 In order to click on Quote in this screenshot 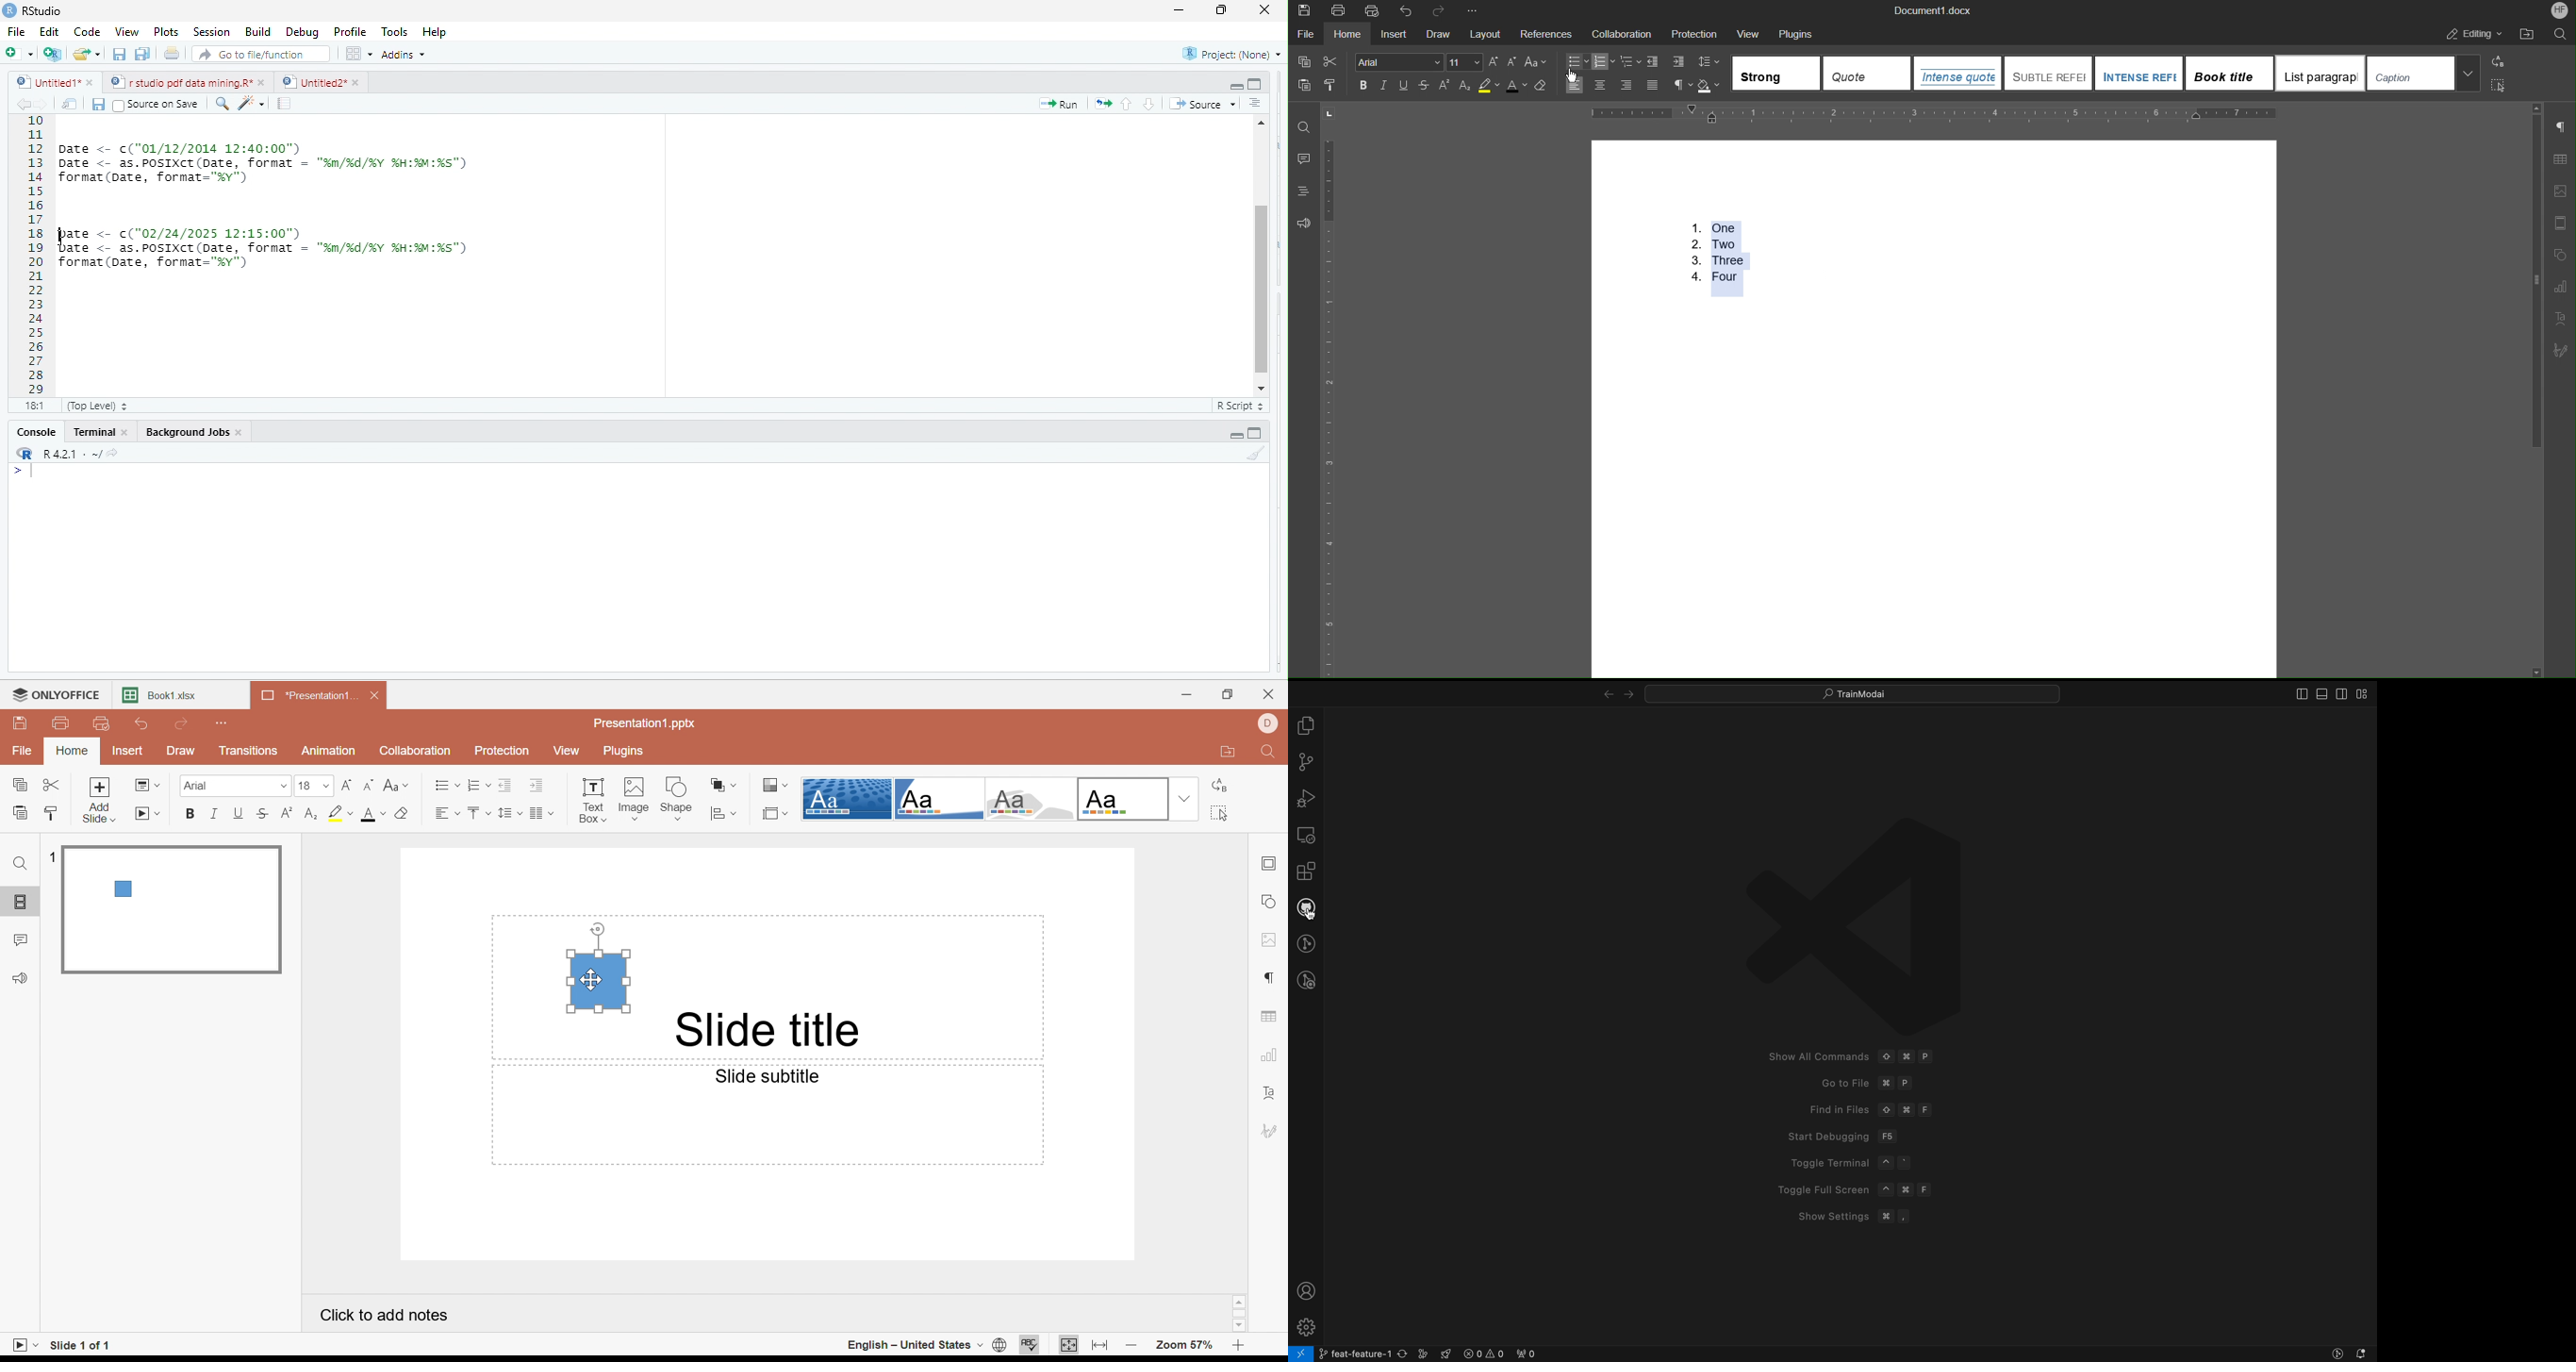, I will do `click(1867, 74)`.